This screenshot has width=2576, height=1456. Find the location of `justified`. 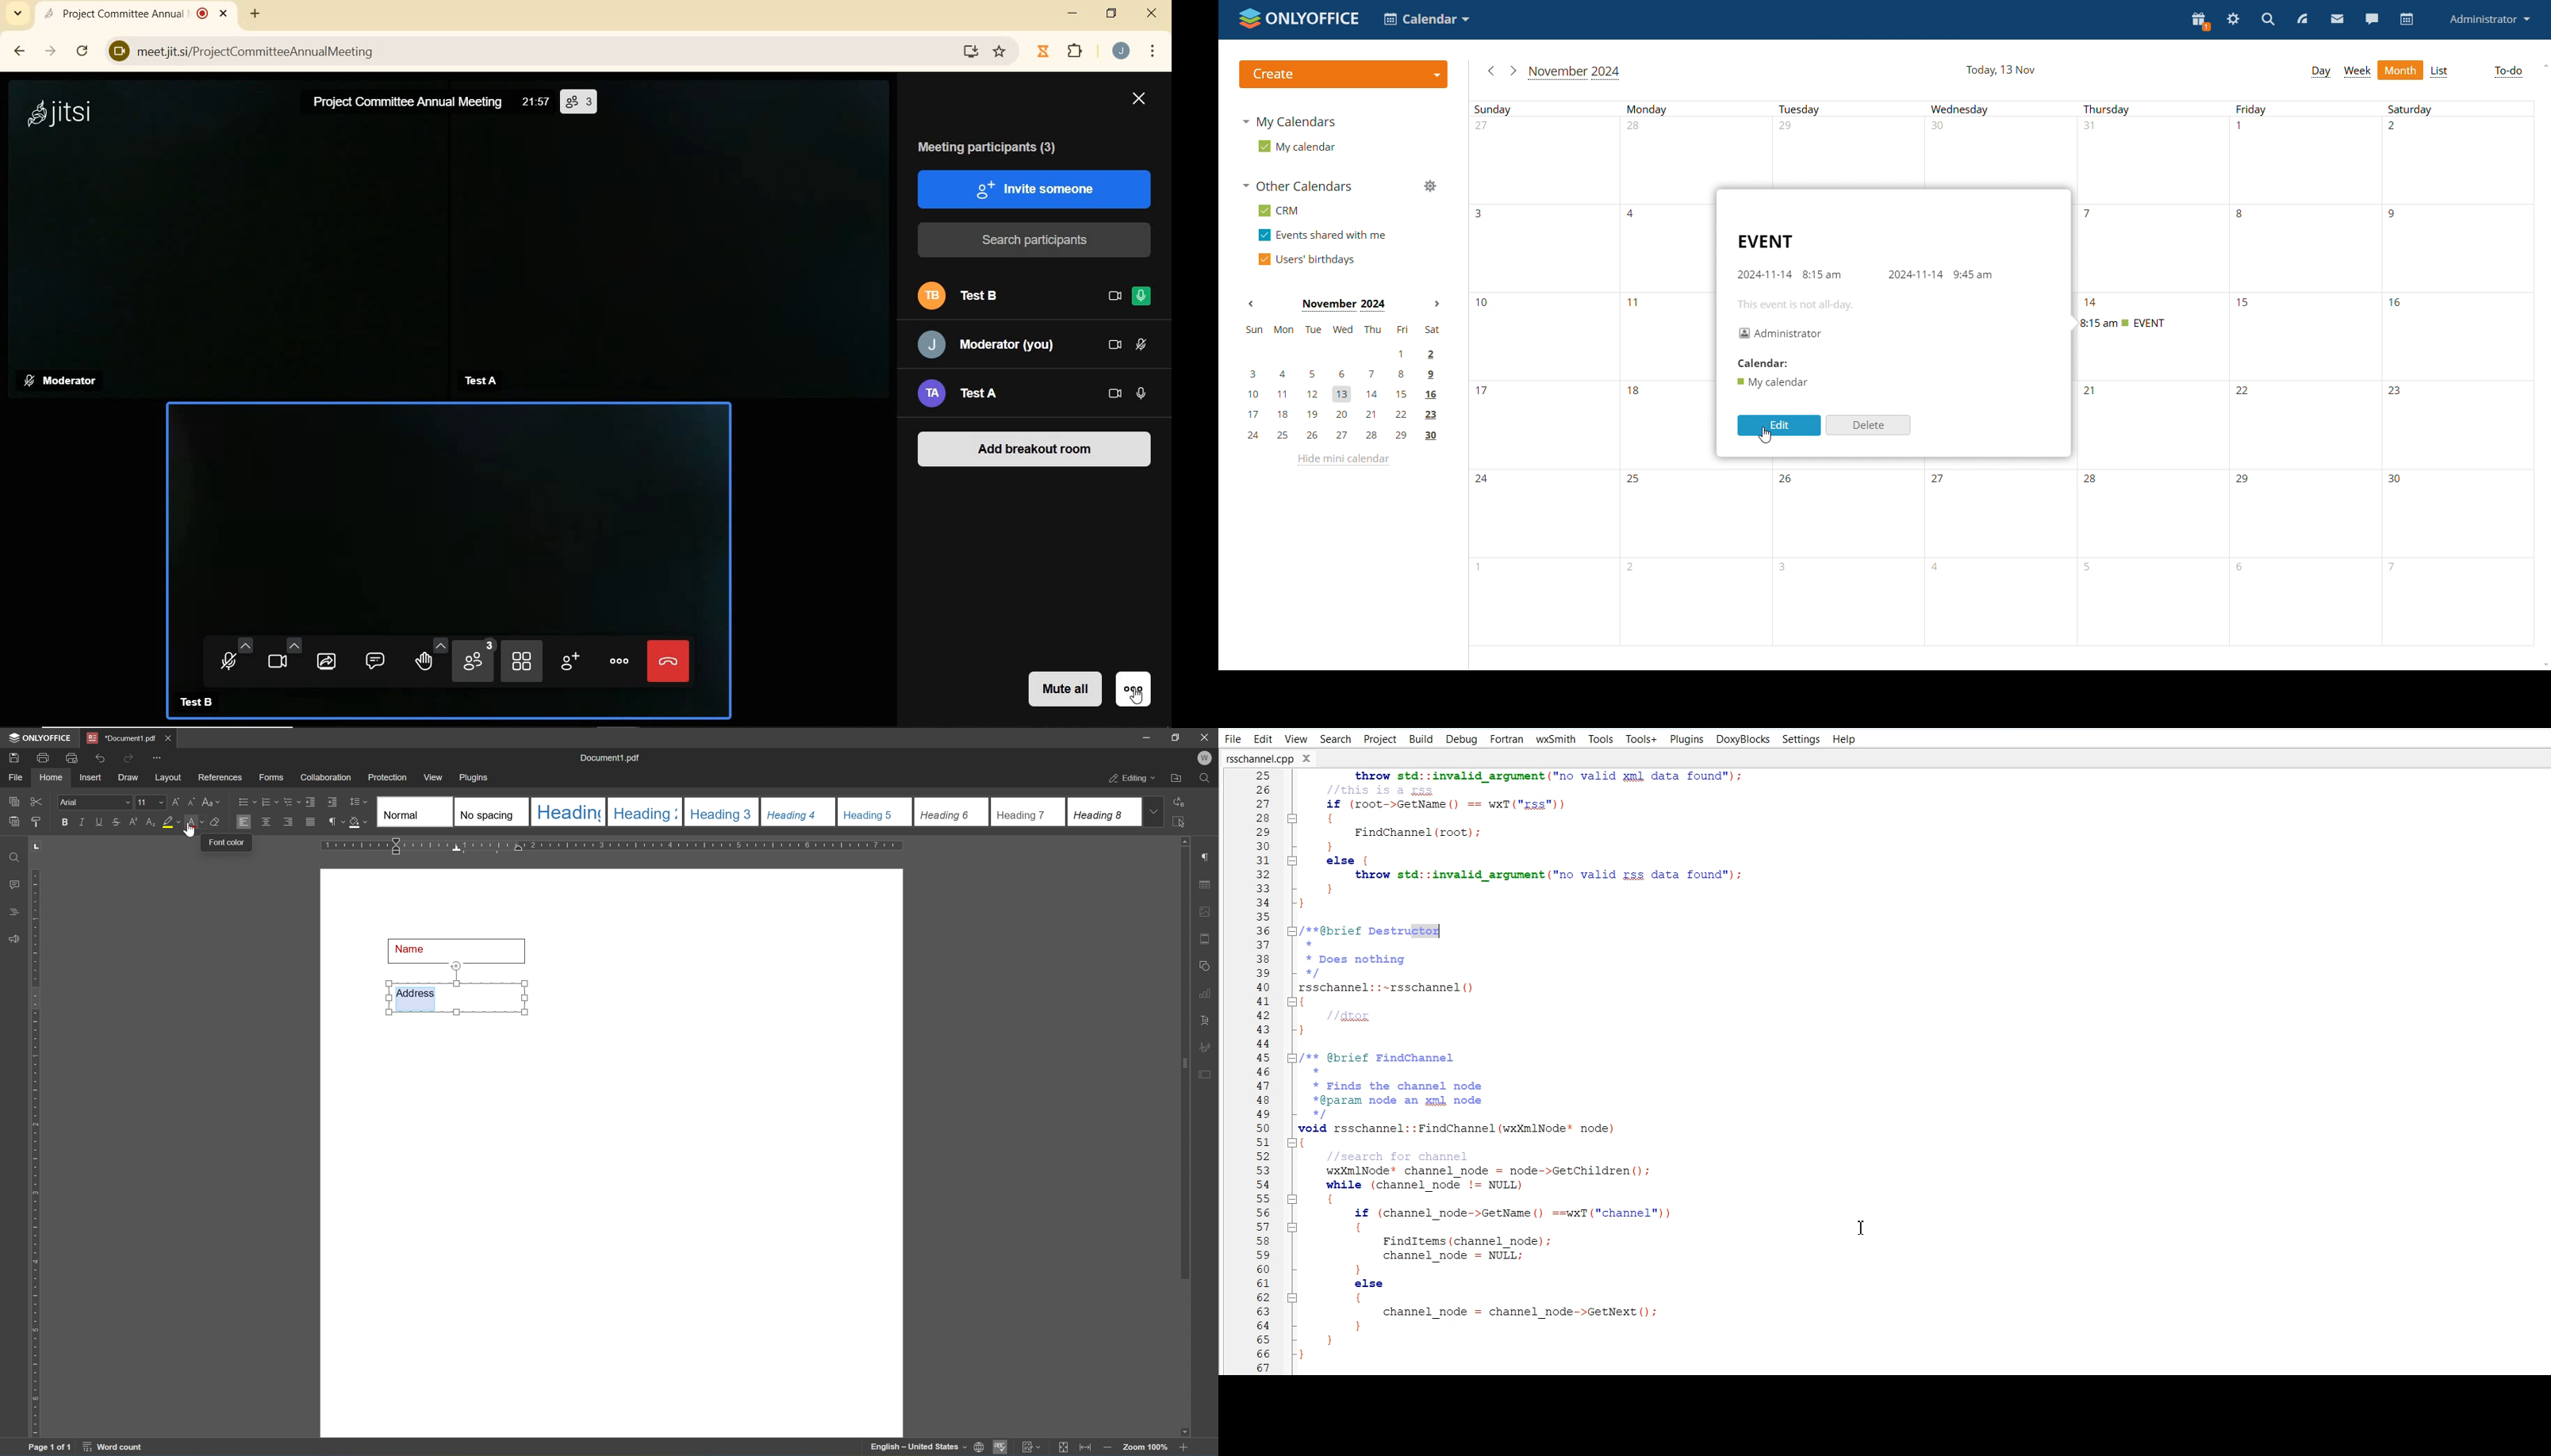

justified is located at coordinates (310, 821).